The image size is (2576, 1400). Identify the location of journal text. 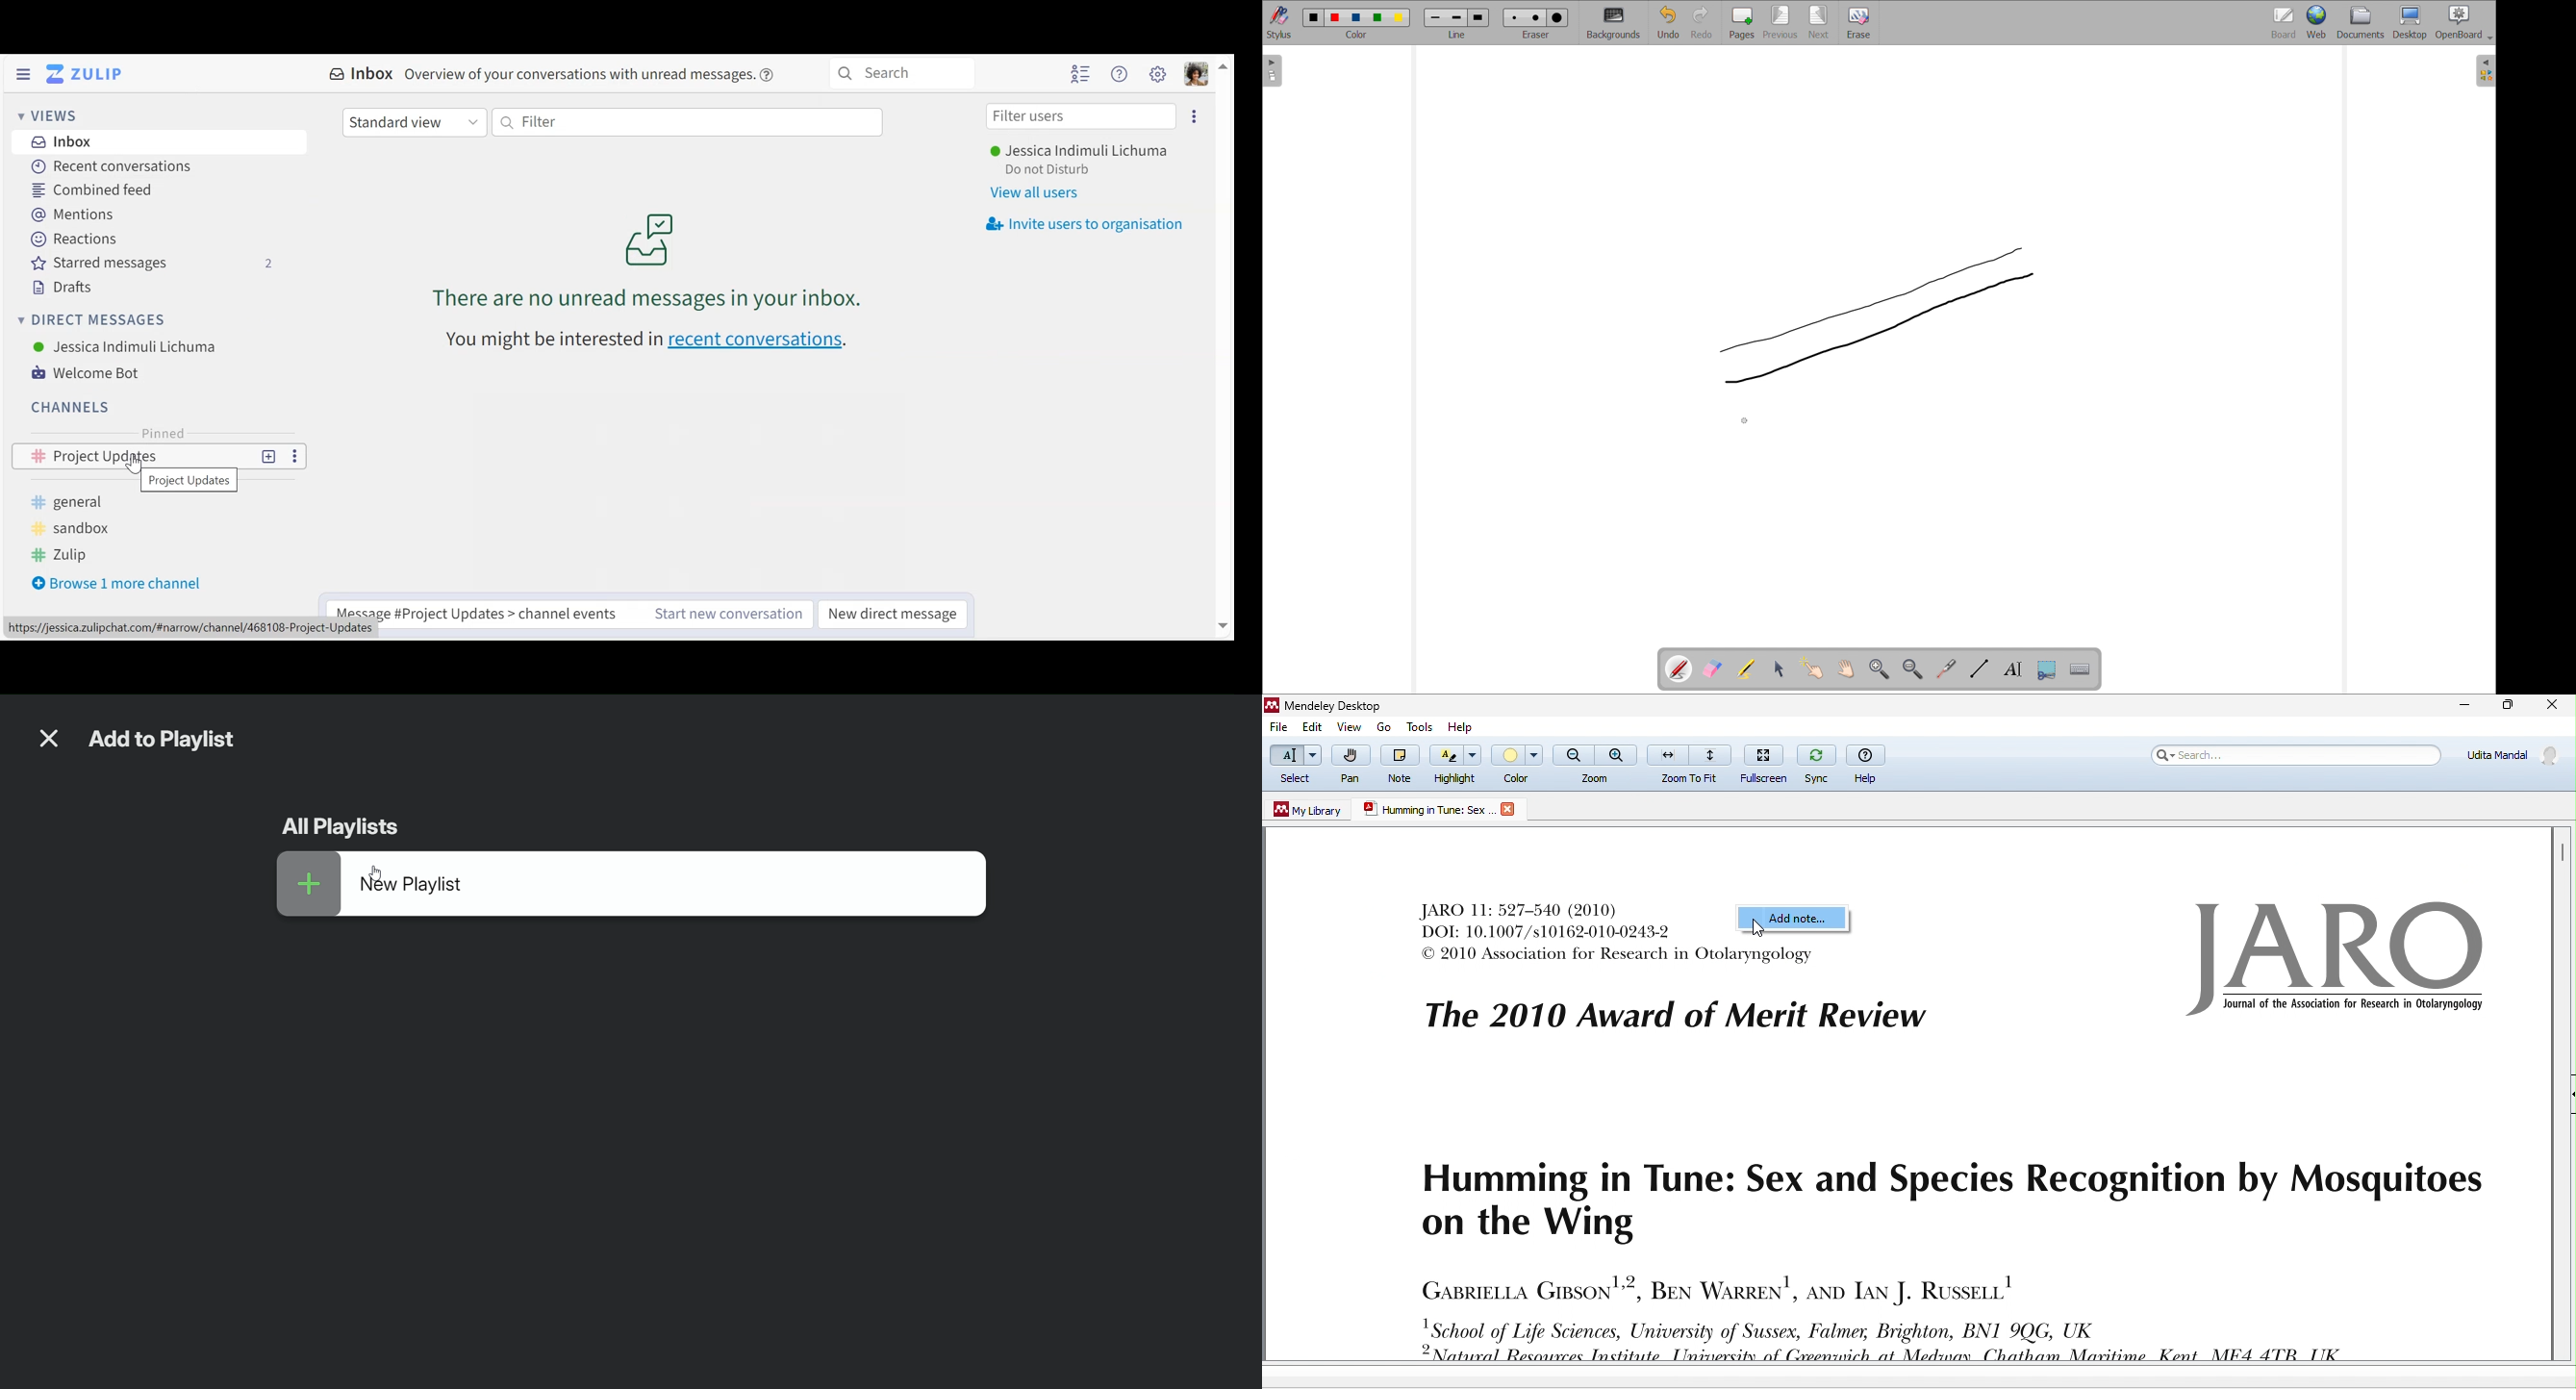
(1544, 922).